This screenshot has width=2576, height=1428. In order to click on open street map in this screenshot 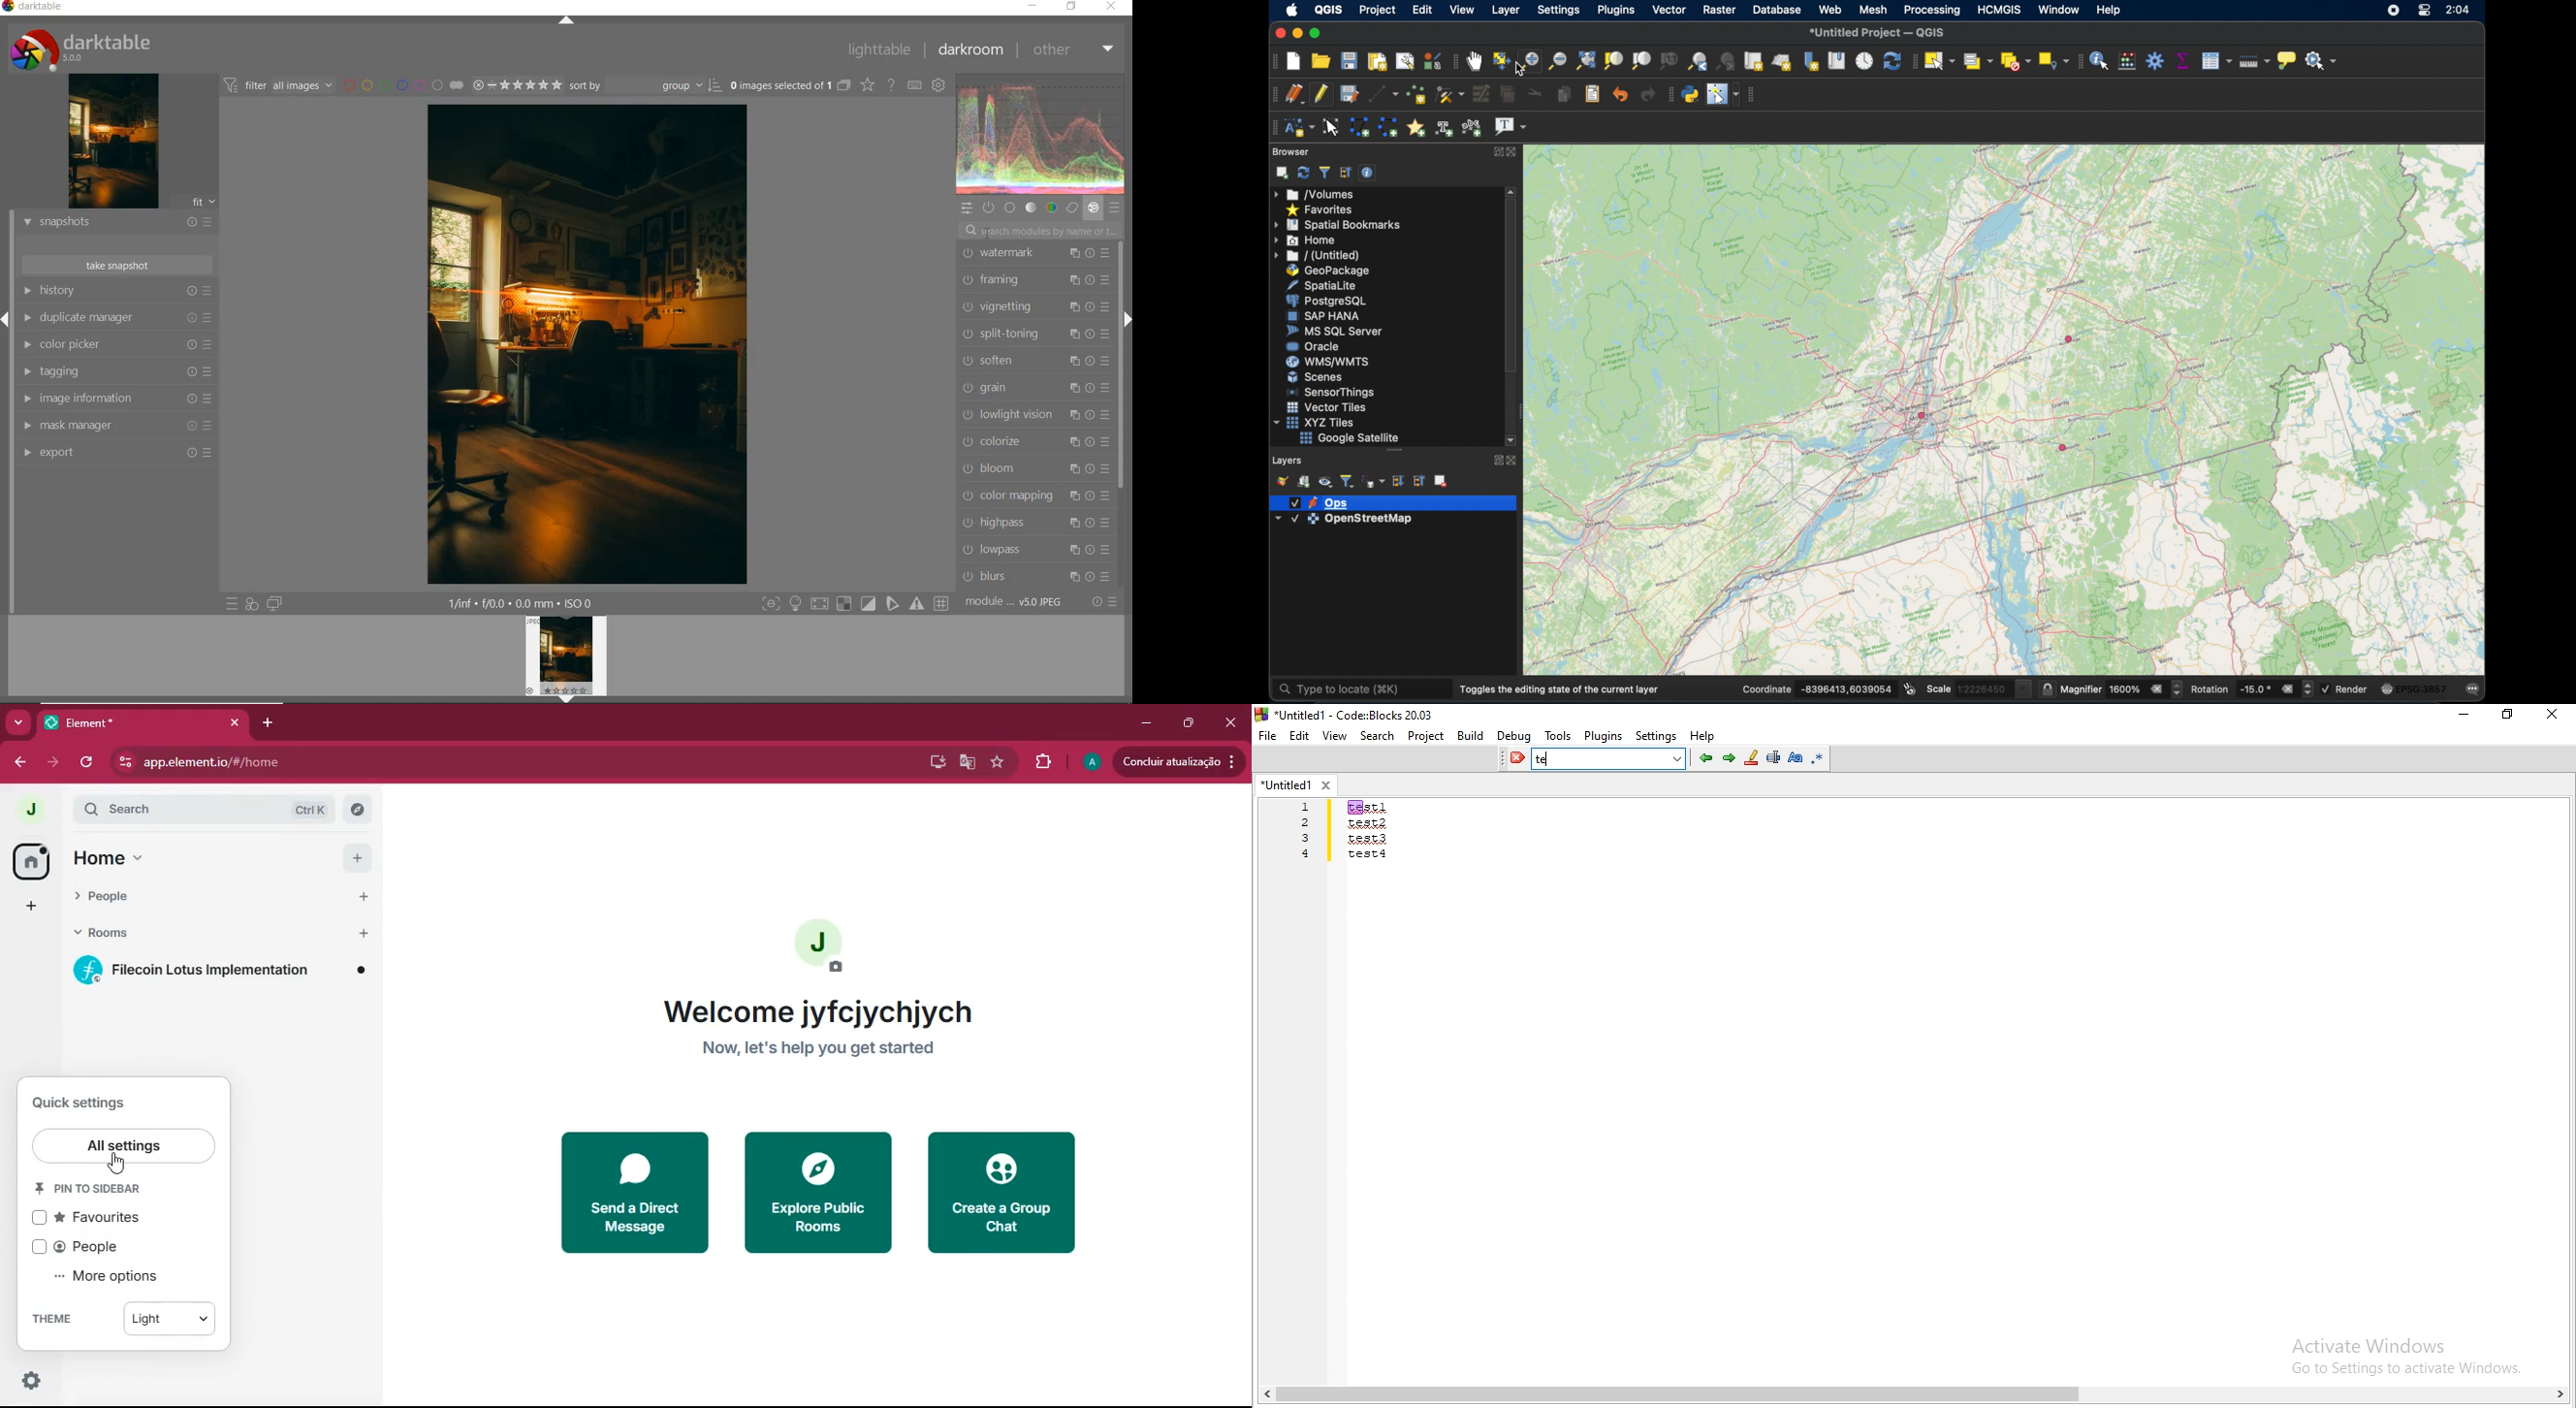, I will do `click(1785, 342)`.